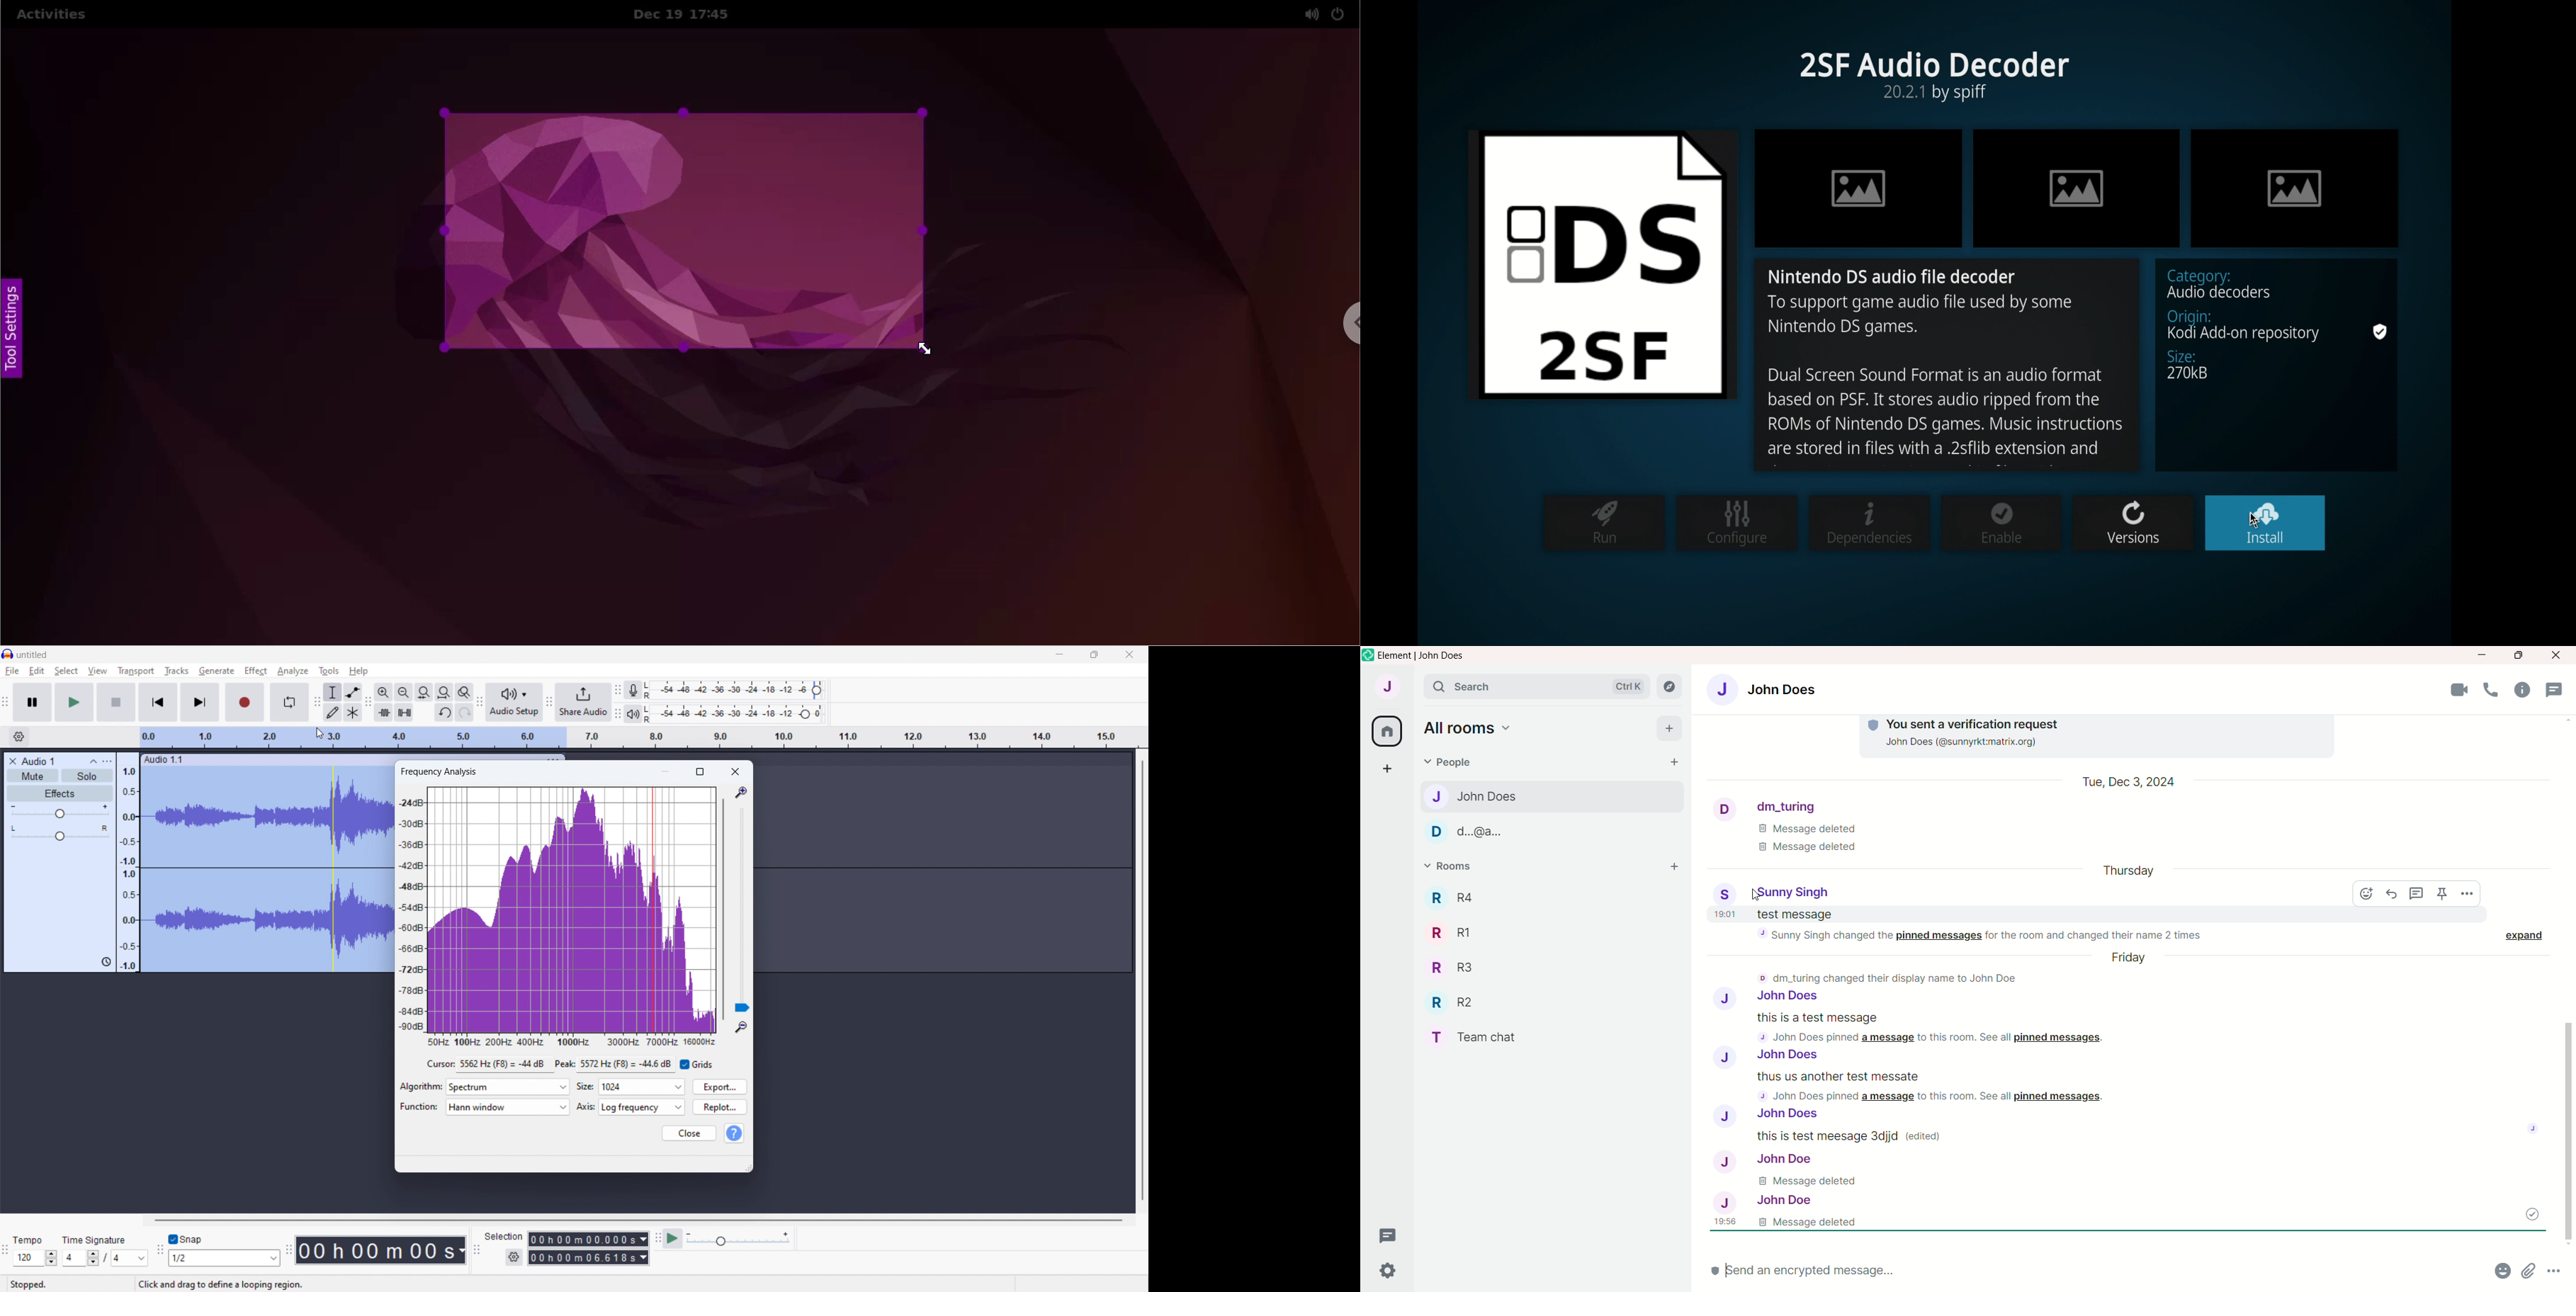  What do you see at coordinates (1736, 522) in the screenshot?
I see `configure` at bounding box center [1736, 522].